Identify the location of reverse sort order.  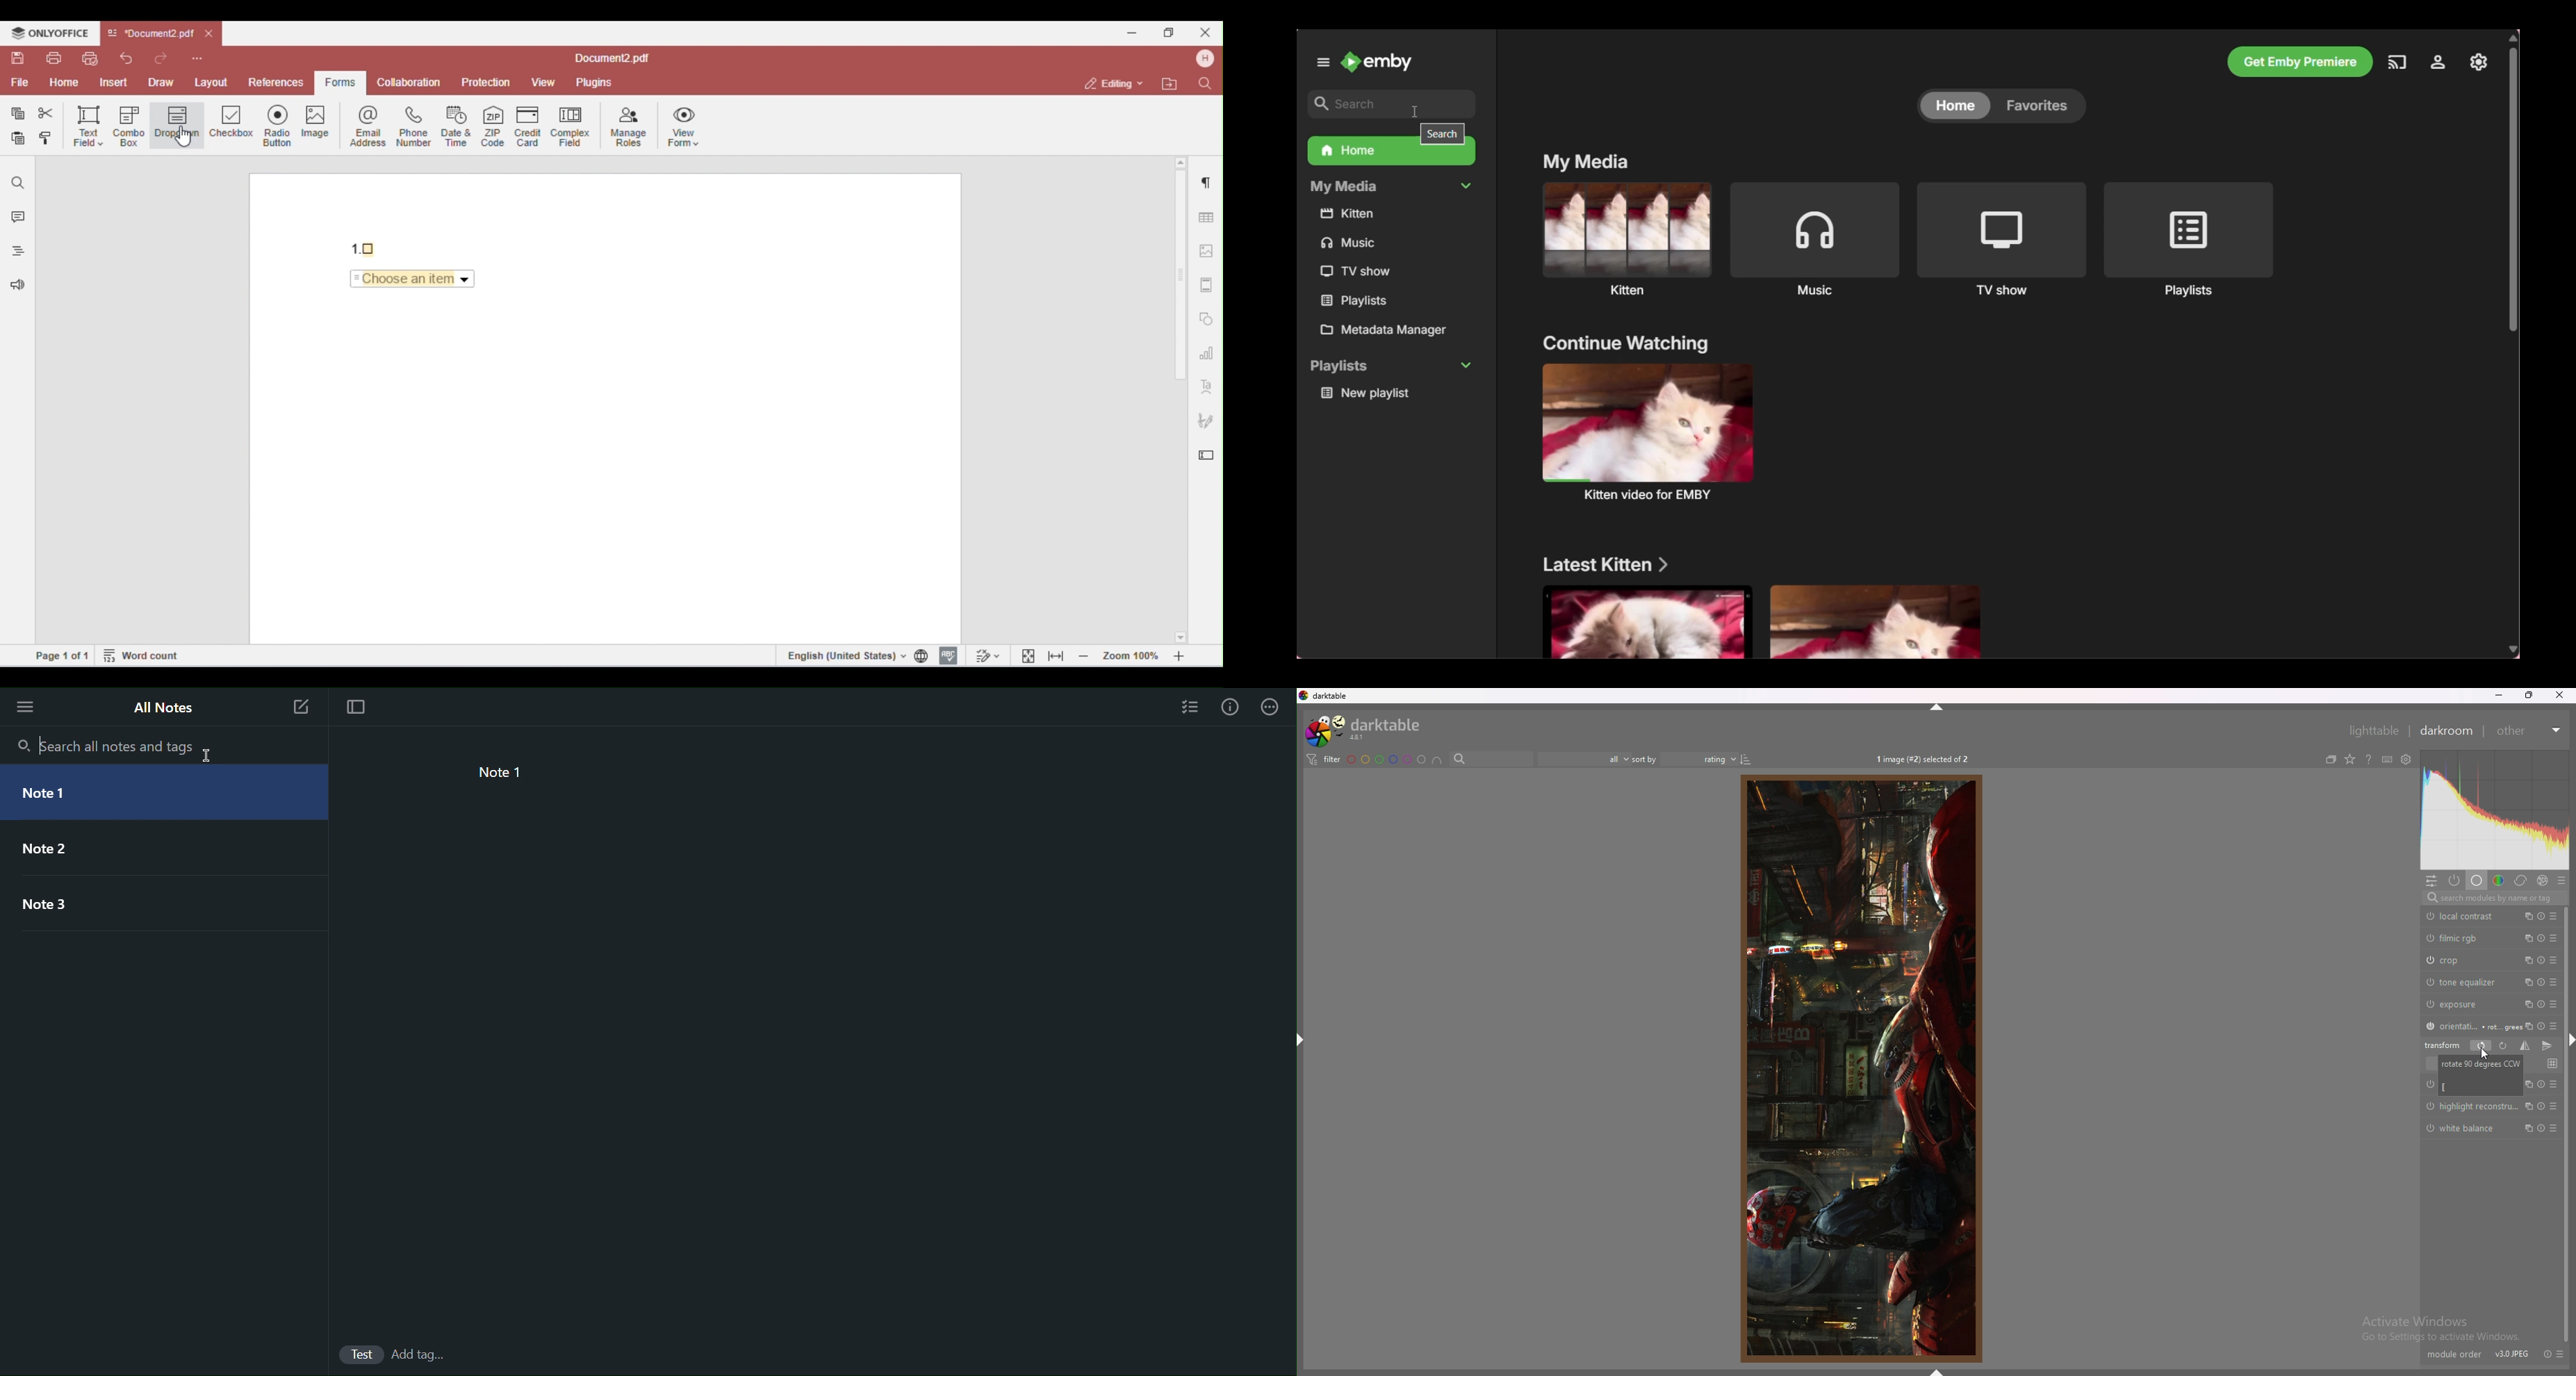
(1747, 759).